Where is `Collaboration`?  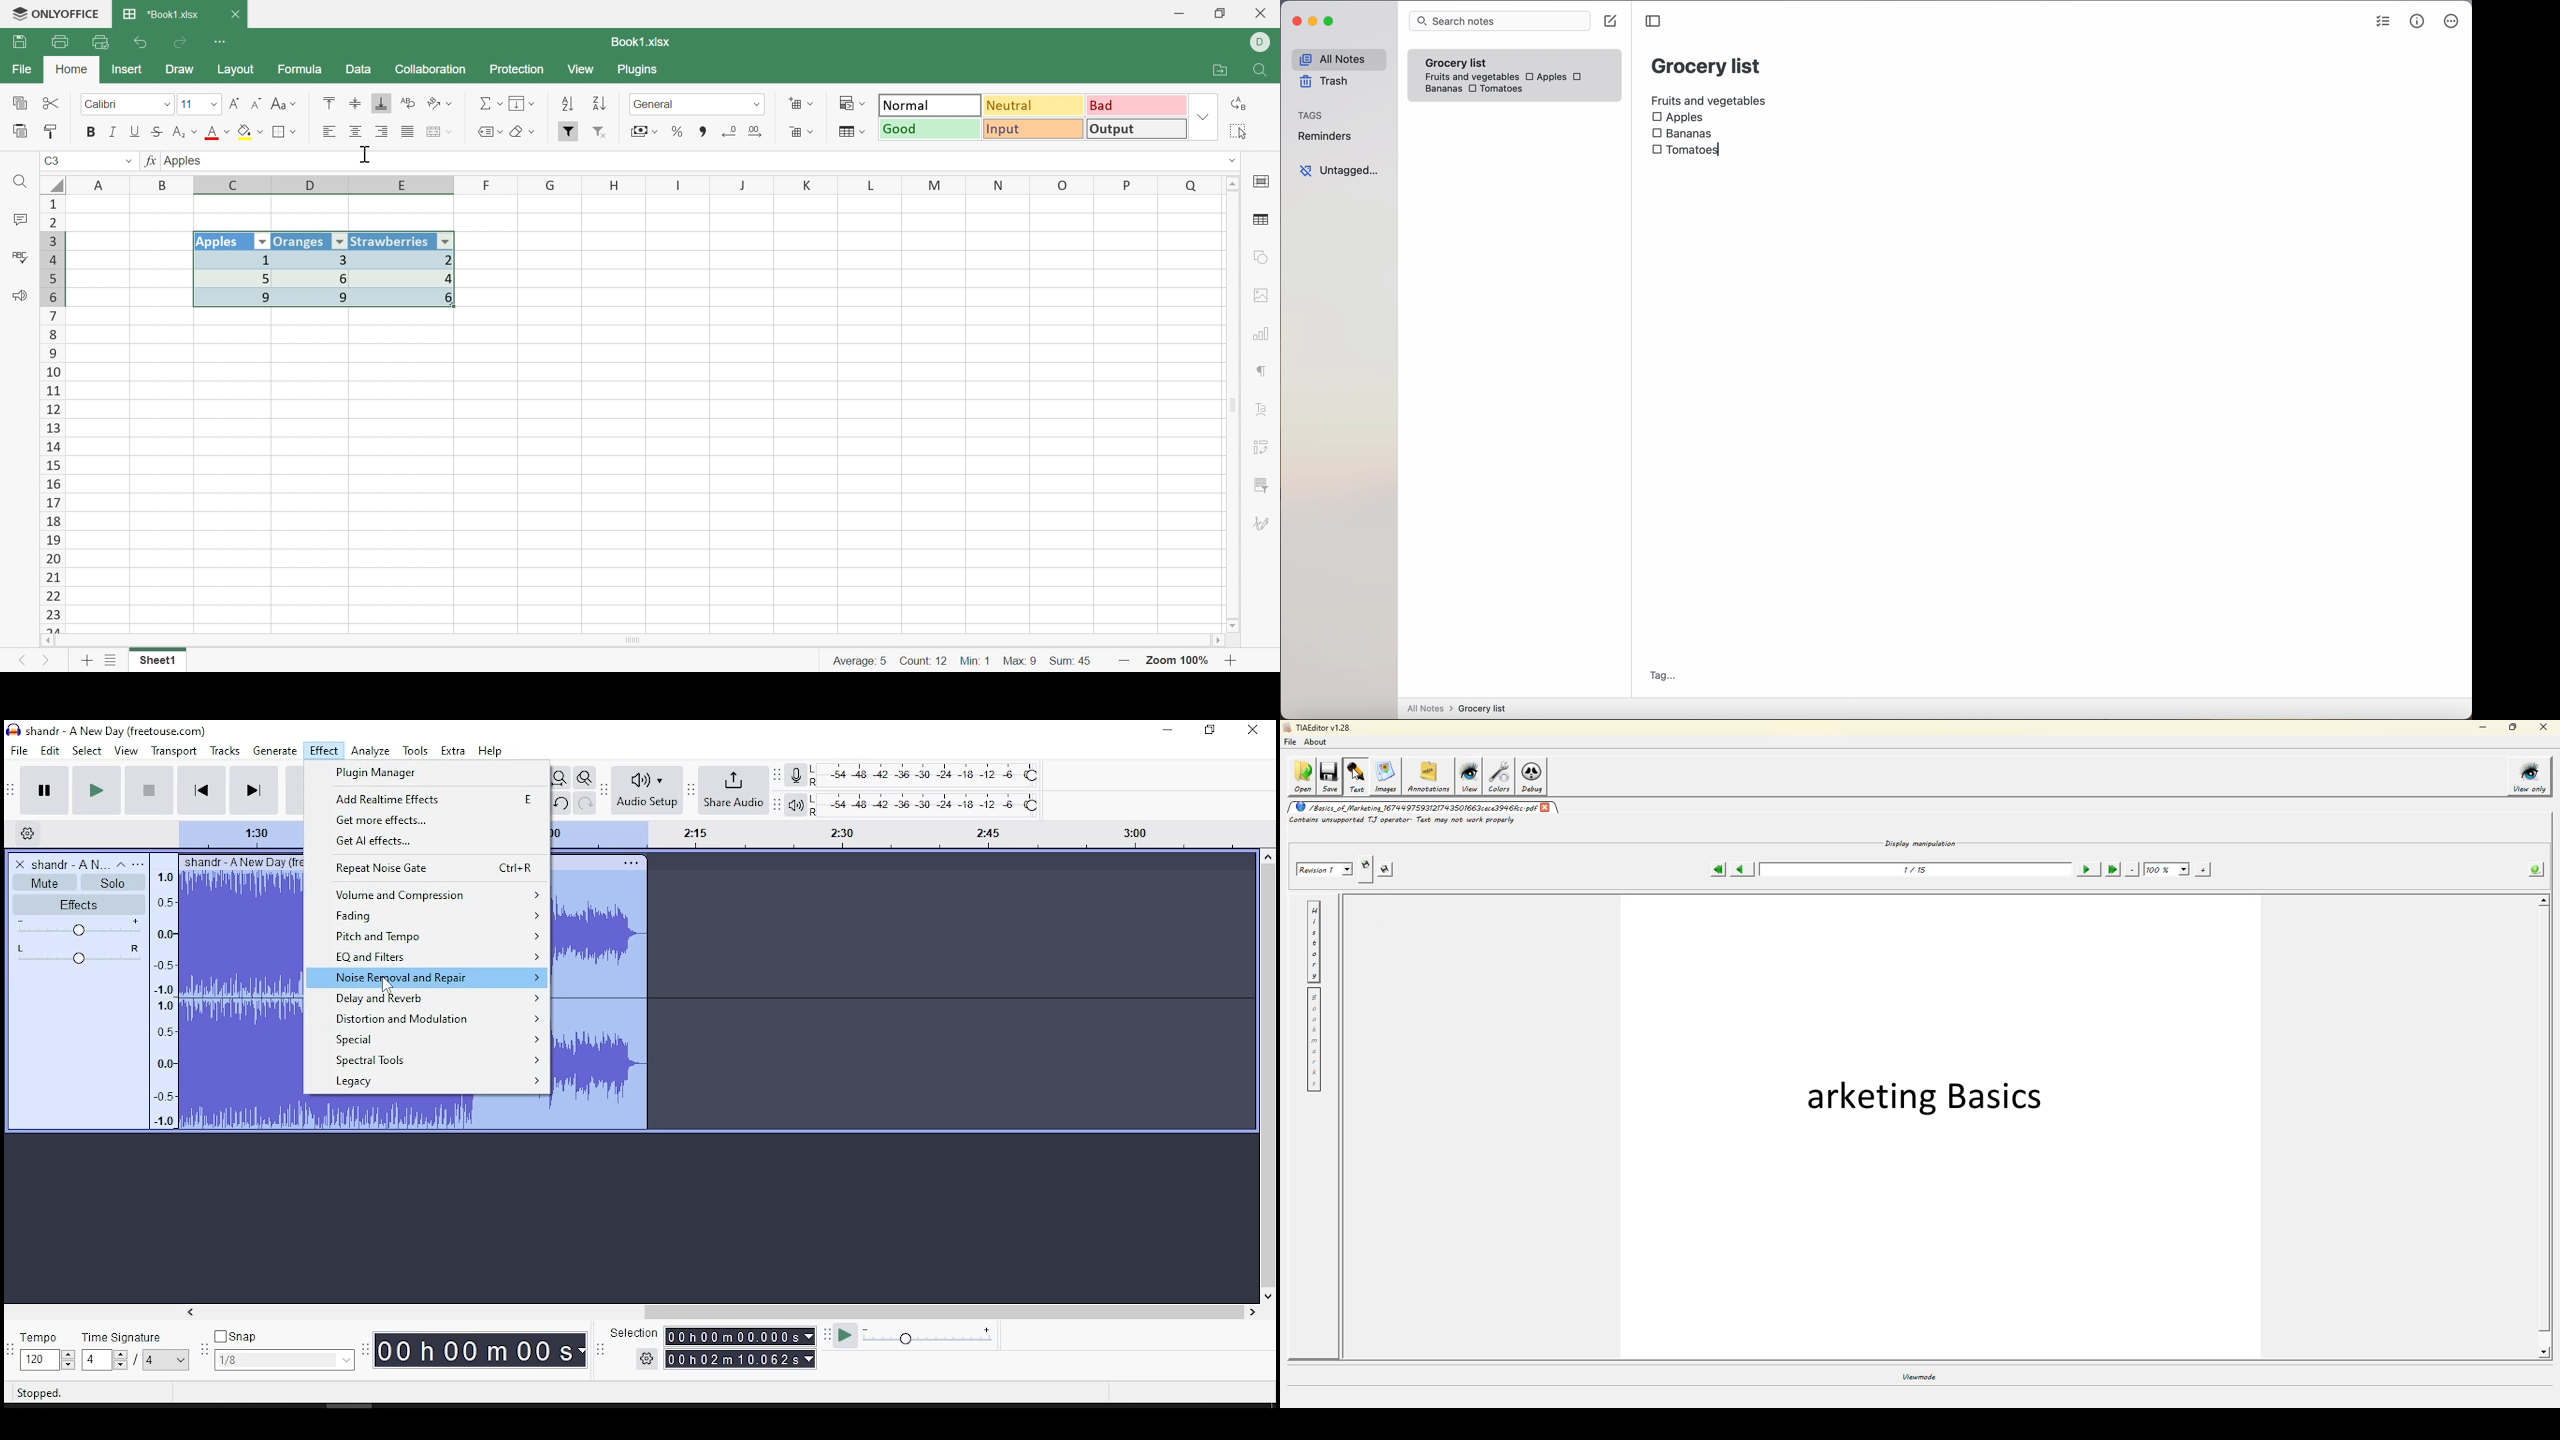
Collaboration is located at coordinates (430, 68).